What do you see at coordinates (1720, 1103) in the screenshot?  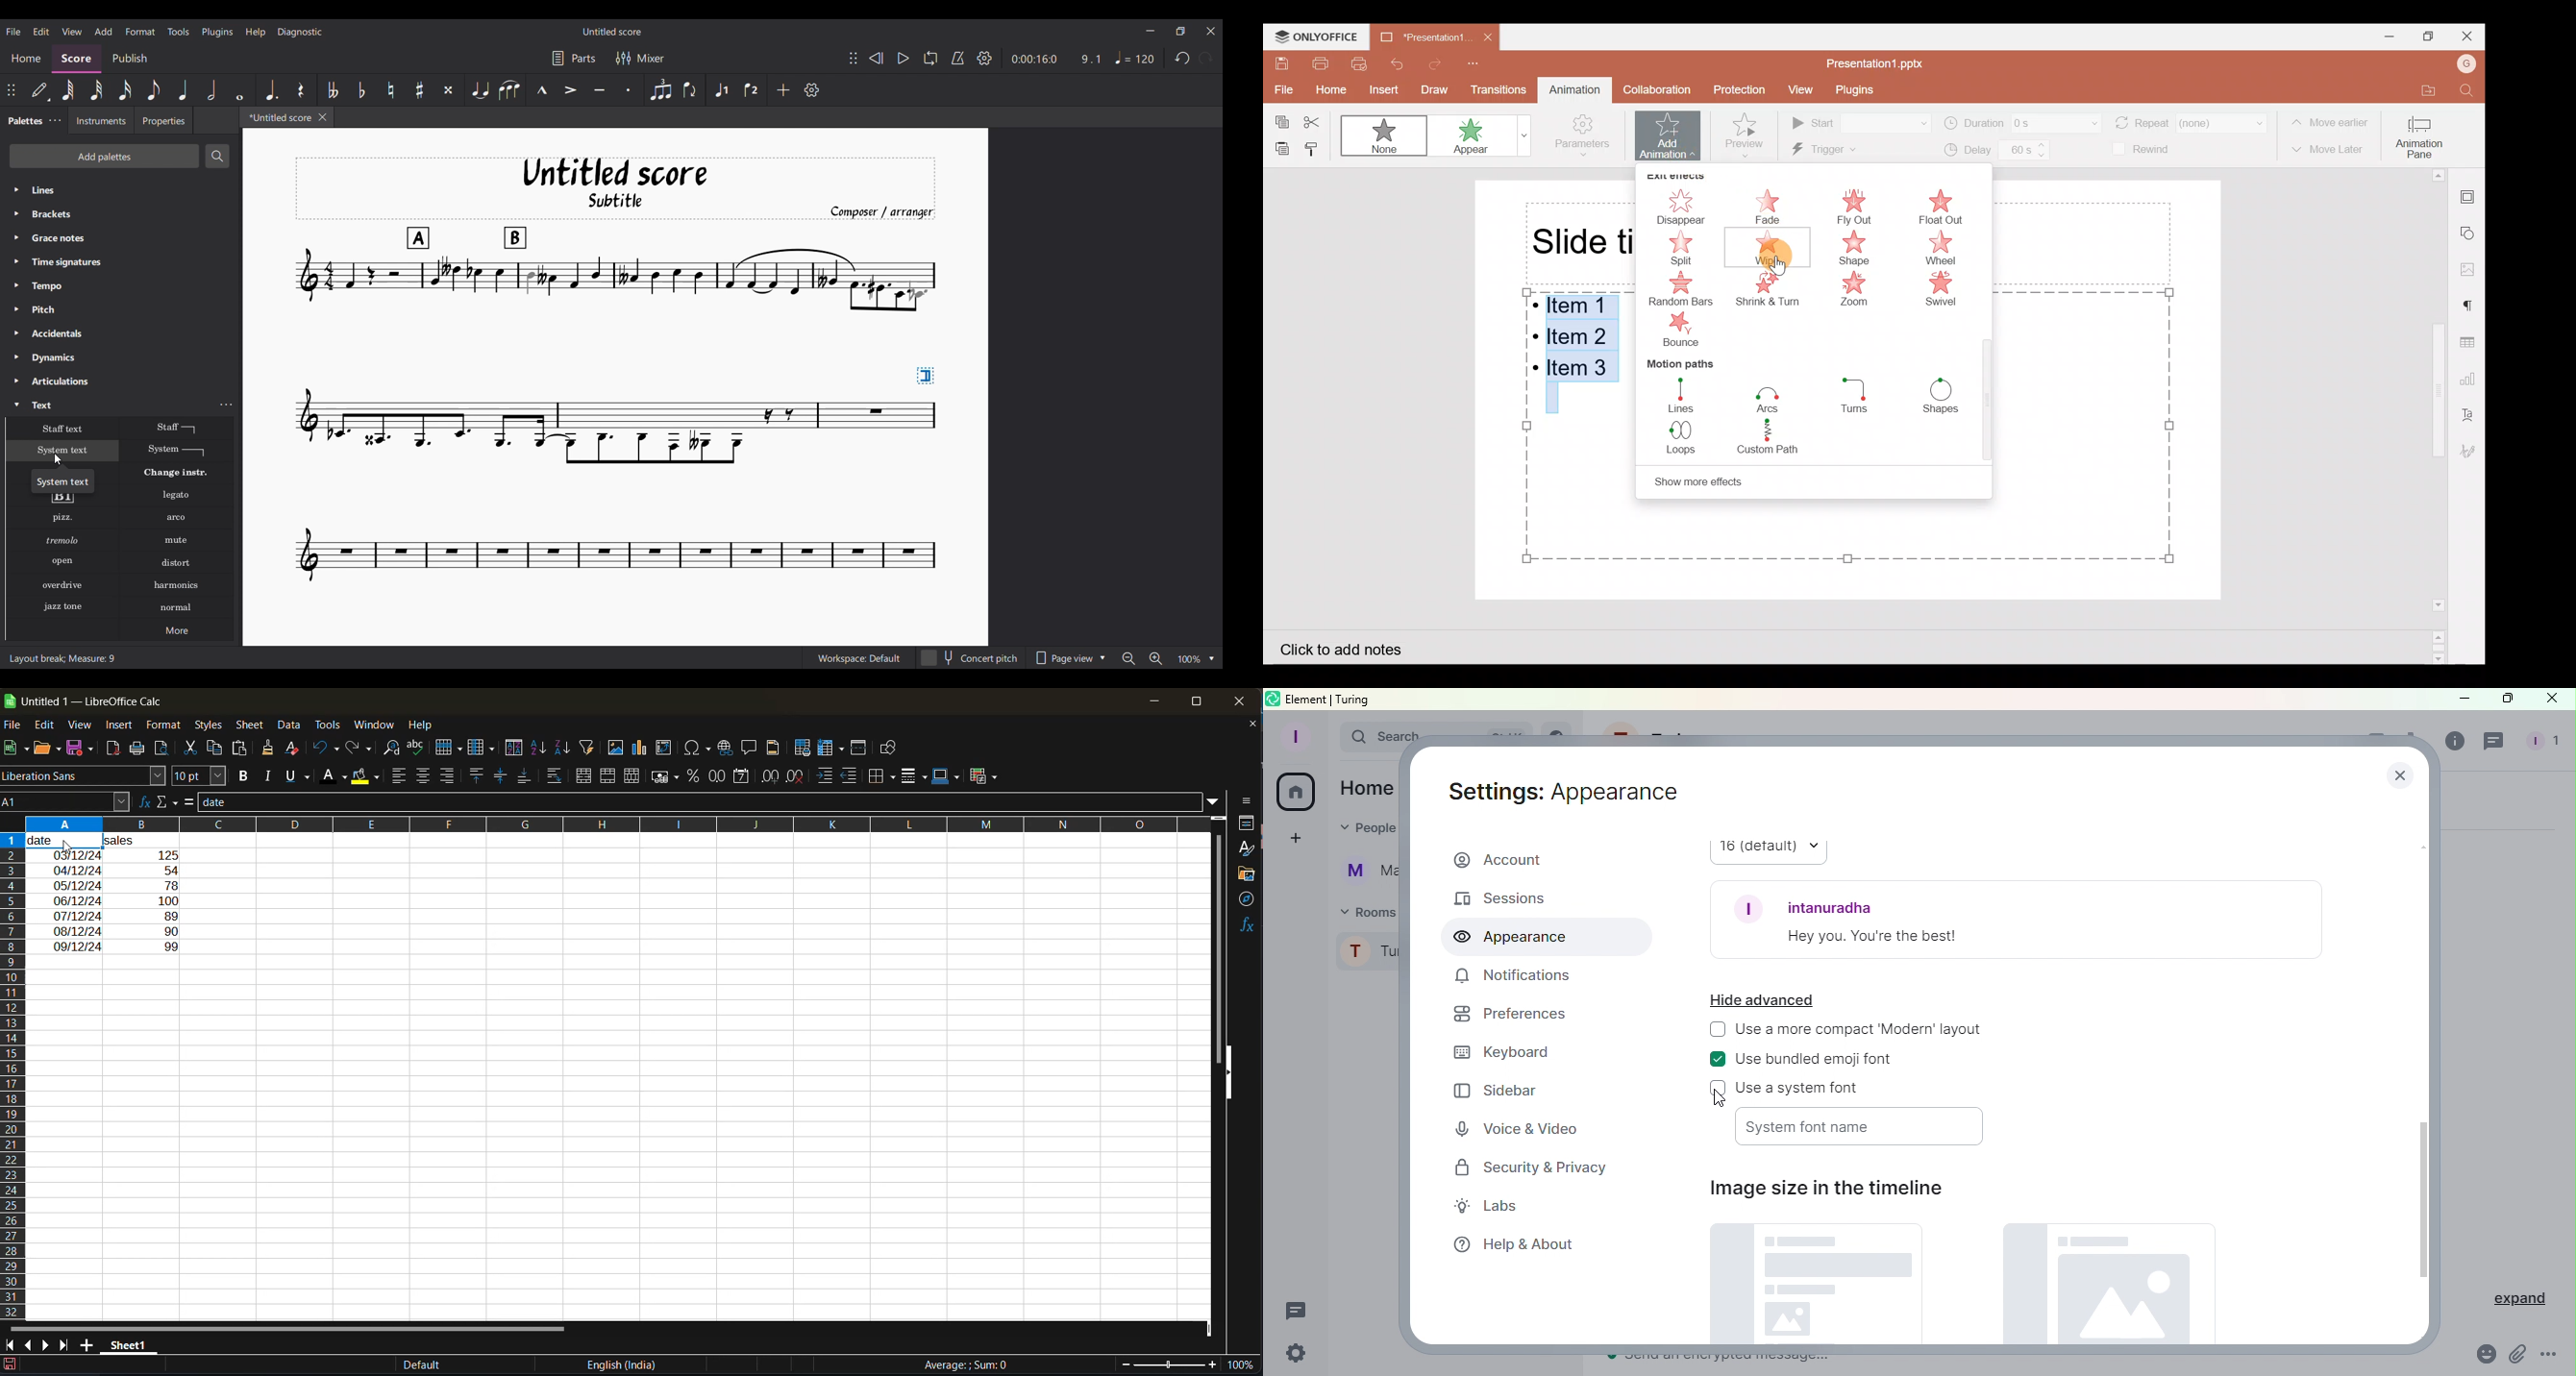 I see `Cursor` at bounding box center [1720, 1103].